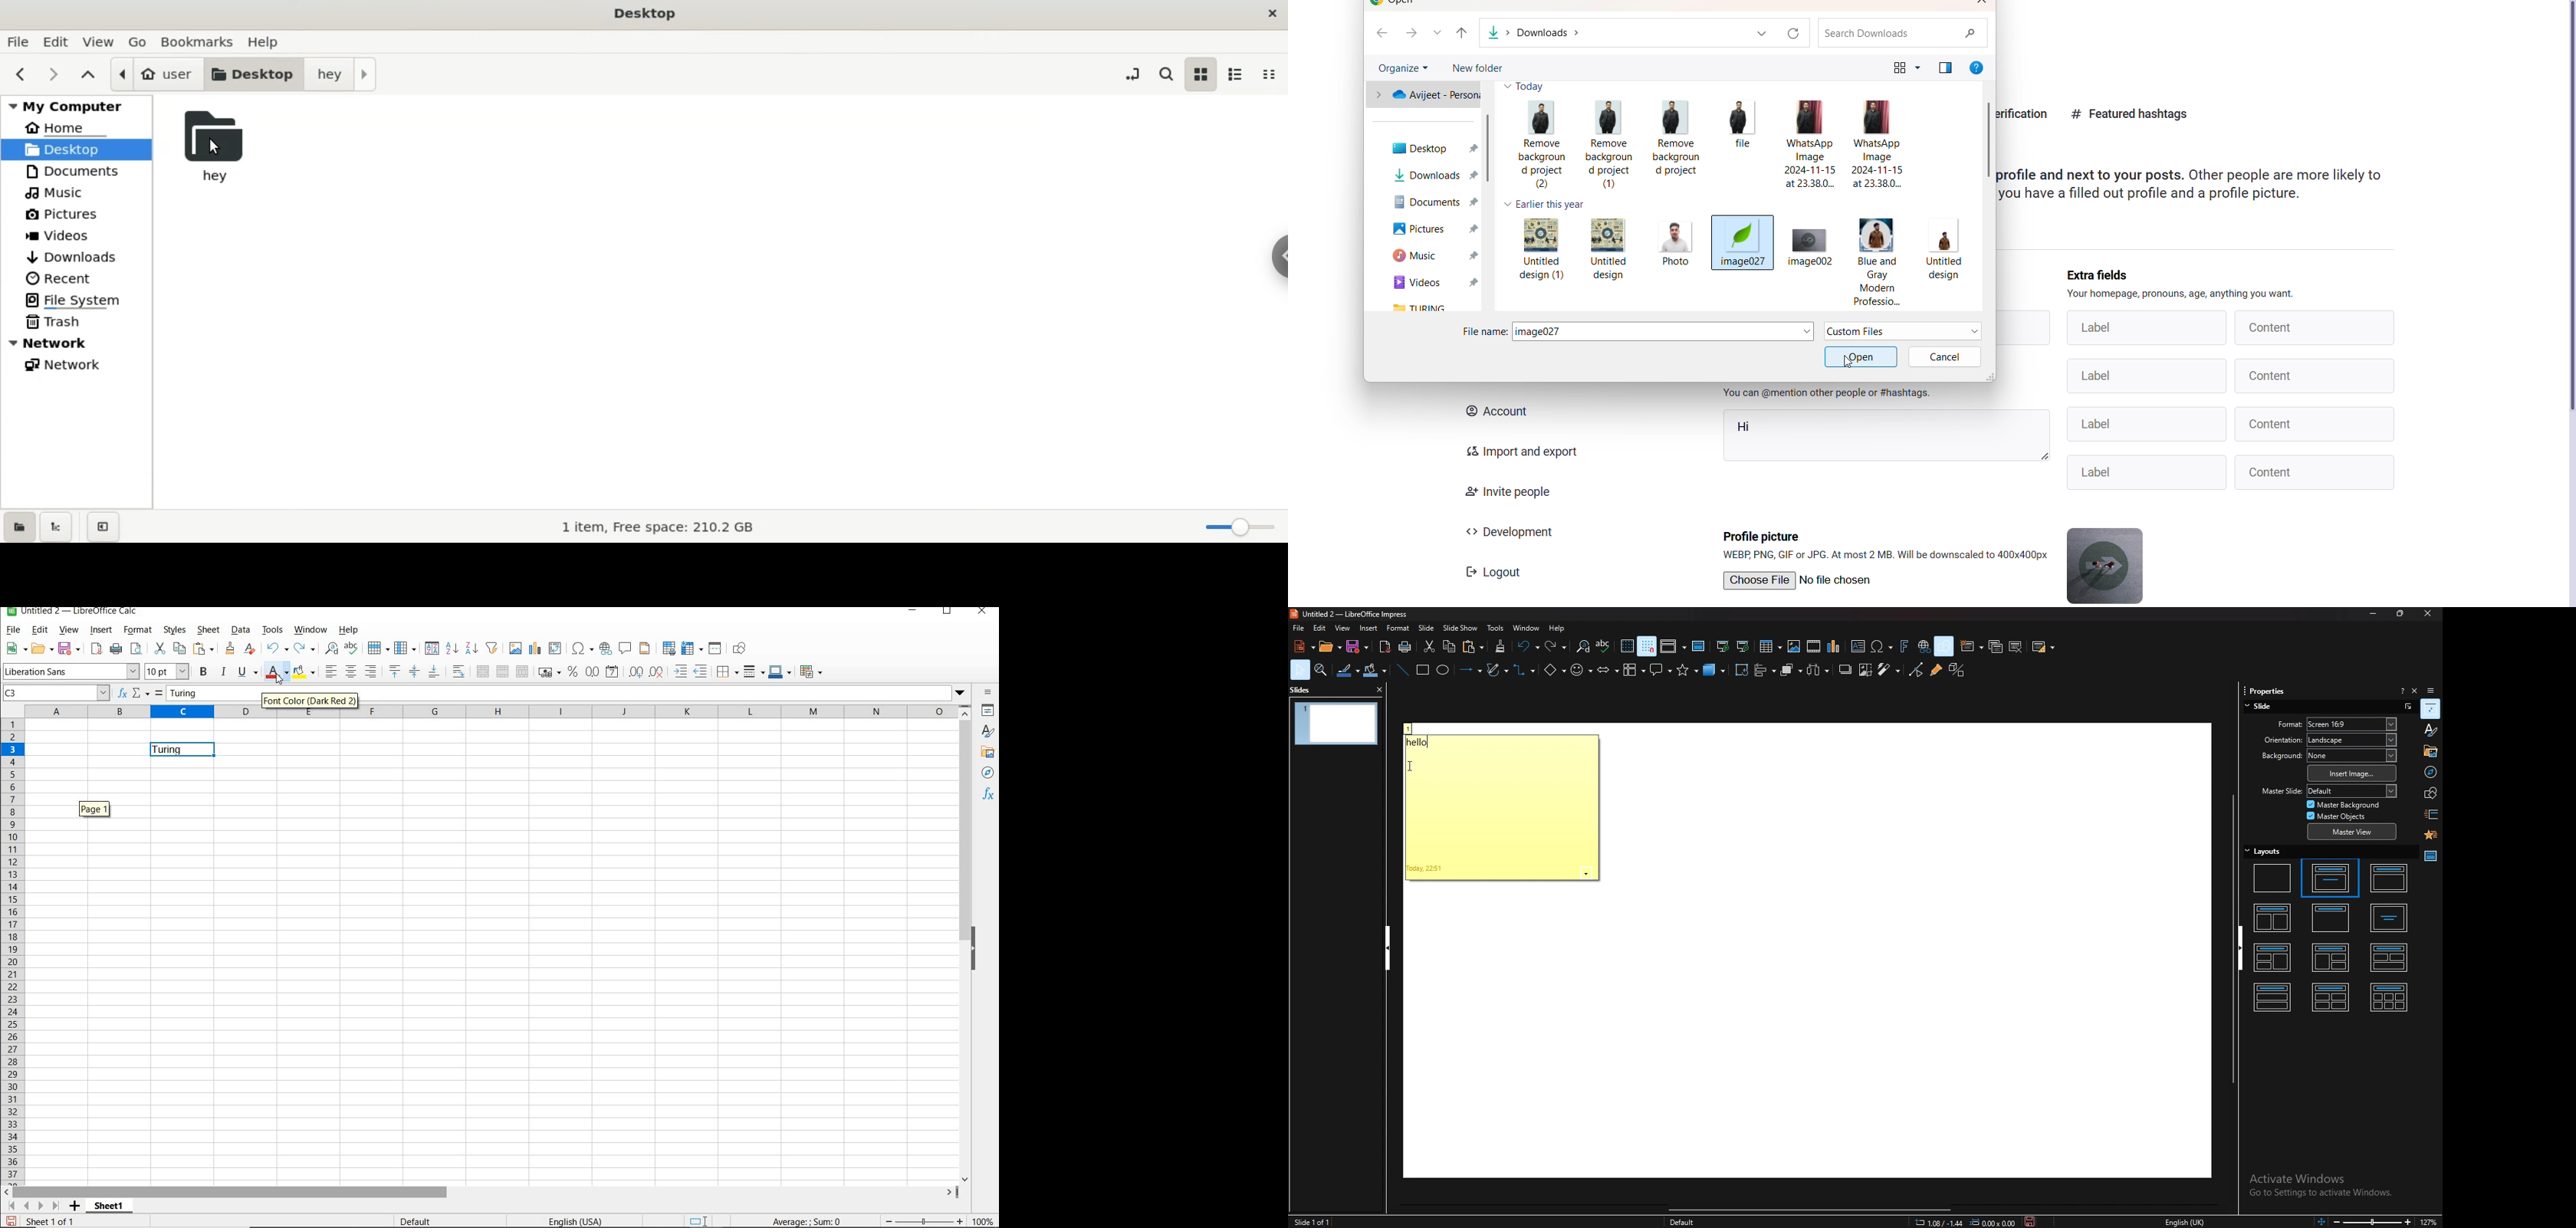 This screenshot has height=1232, width=2576. What do you see at coordinates (701, 1220) in the screenshot?
I see `STANDARD SELECTION` at bounding box center [701, 1220].